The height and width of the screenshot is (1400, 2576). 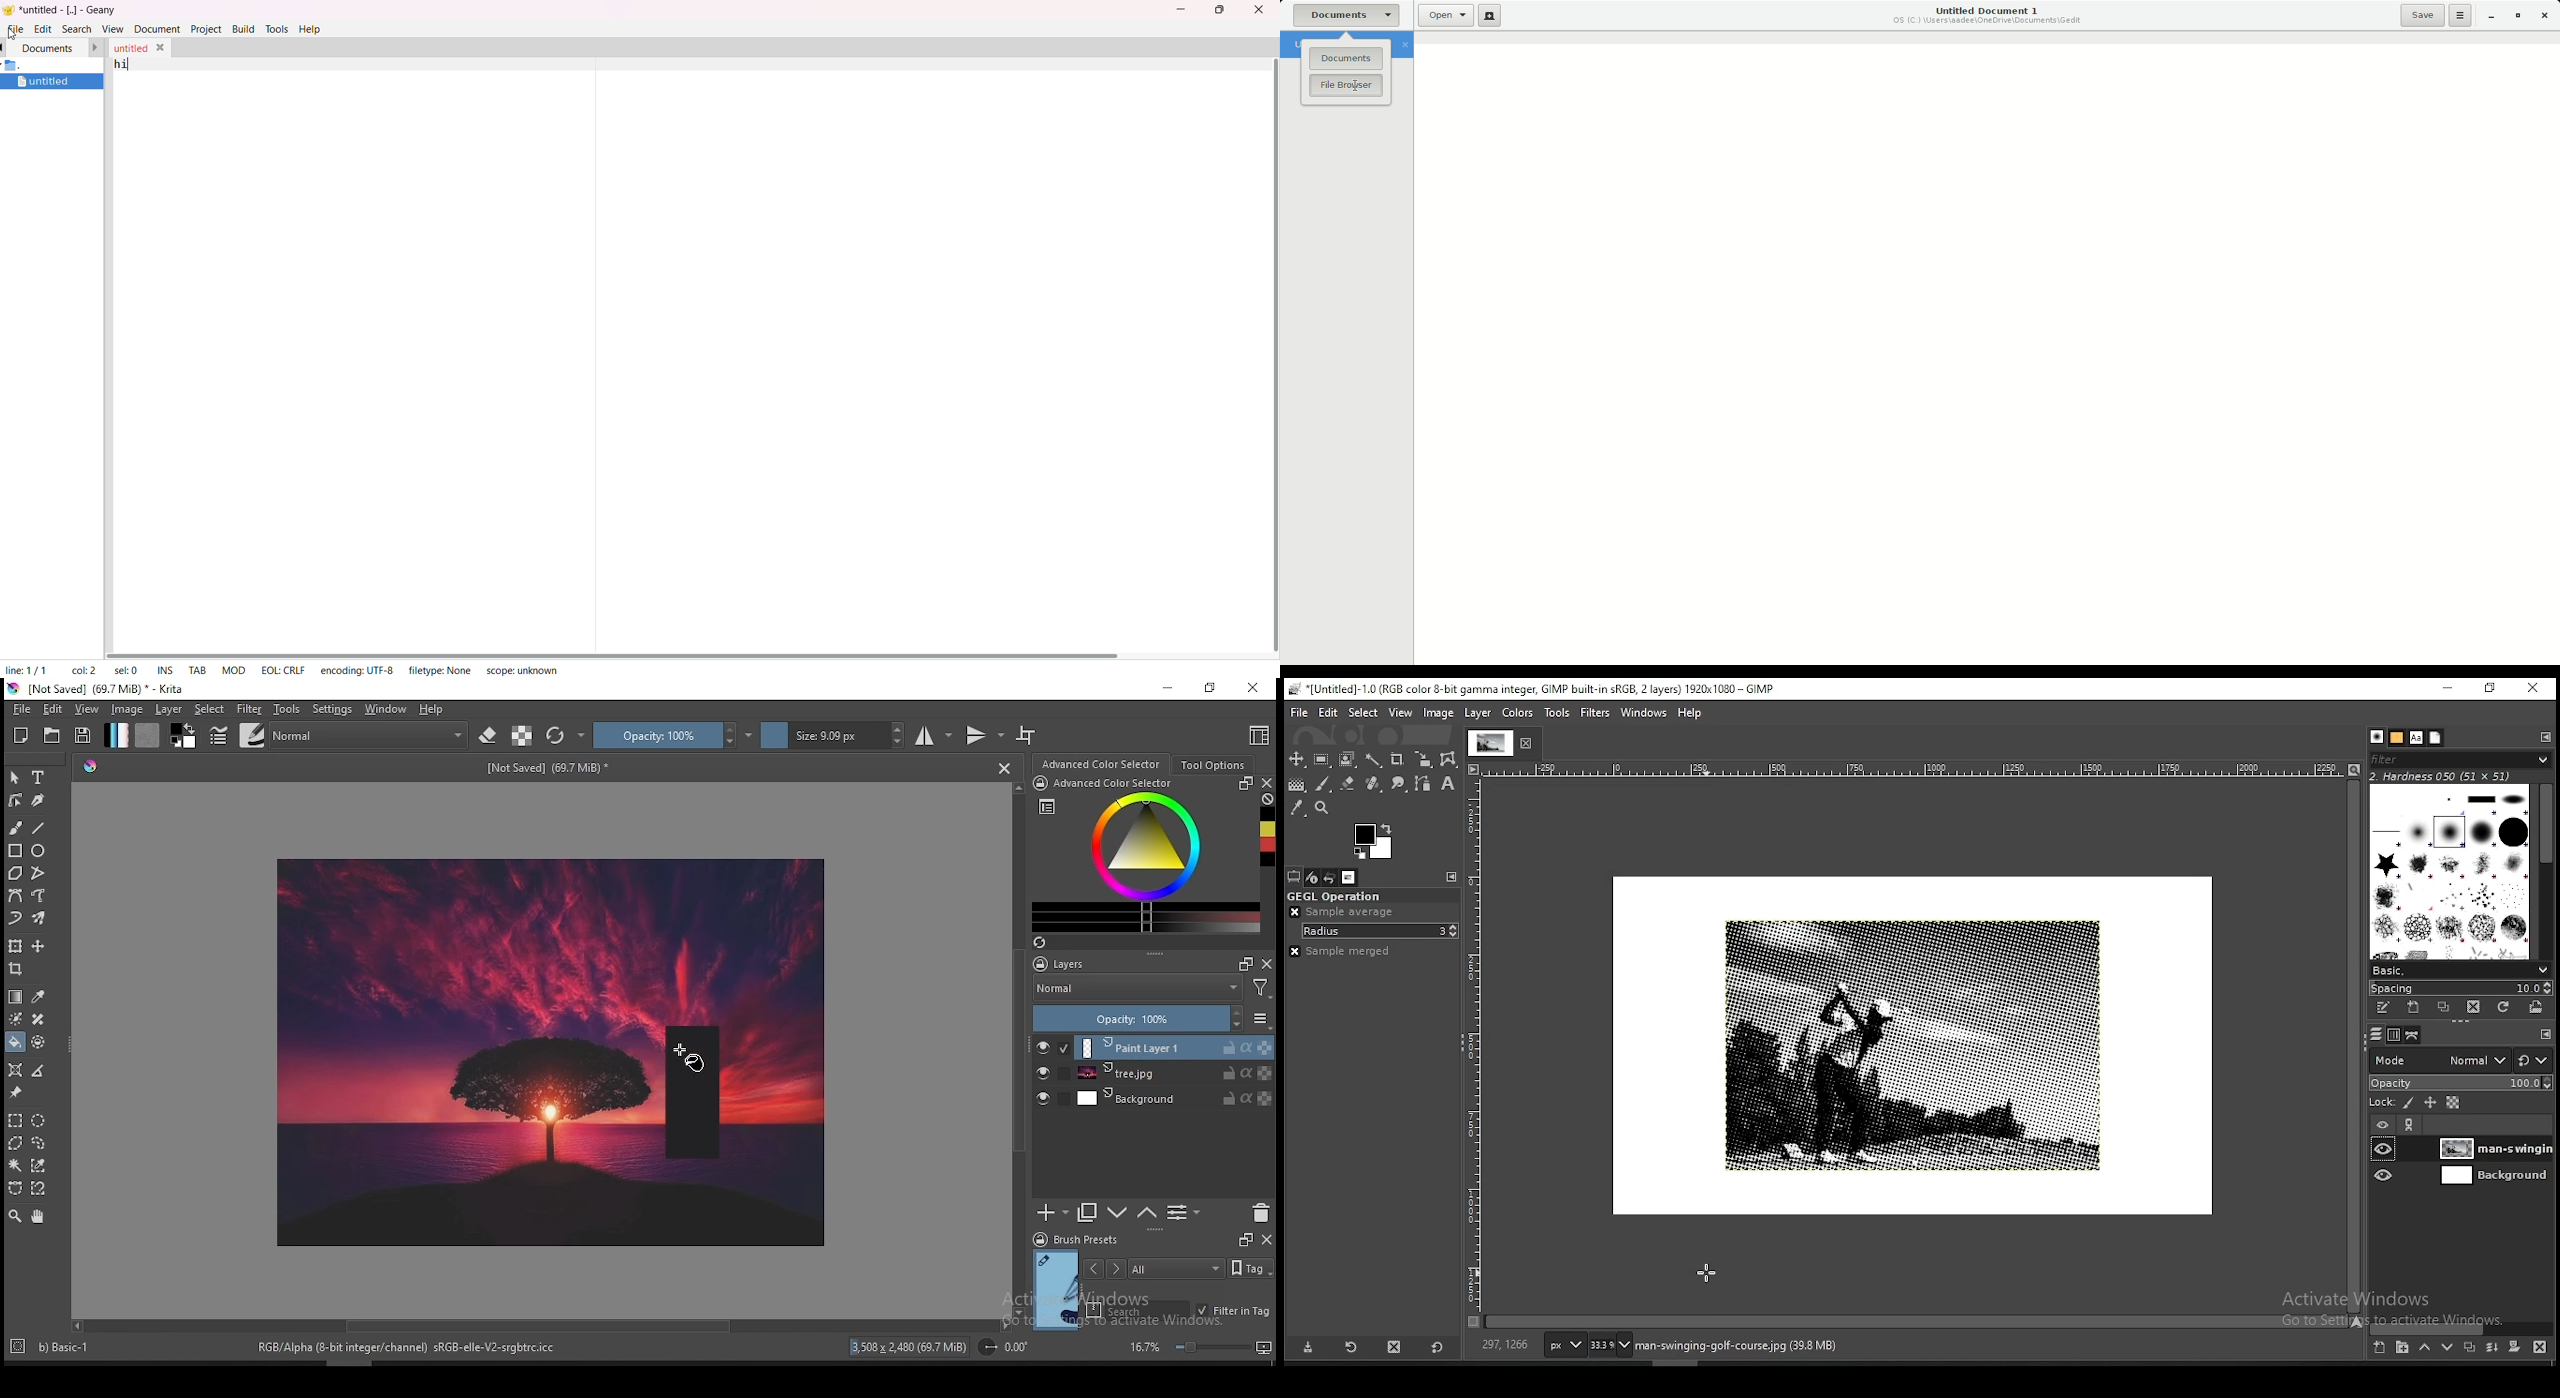 I want to click on image, so click(x=747, y=1207).